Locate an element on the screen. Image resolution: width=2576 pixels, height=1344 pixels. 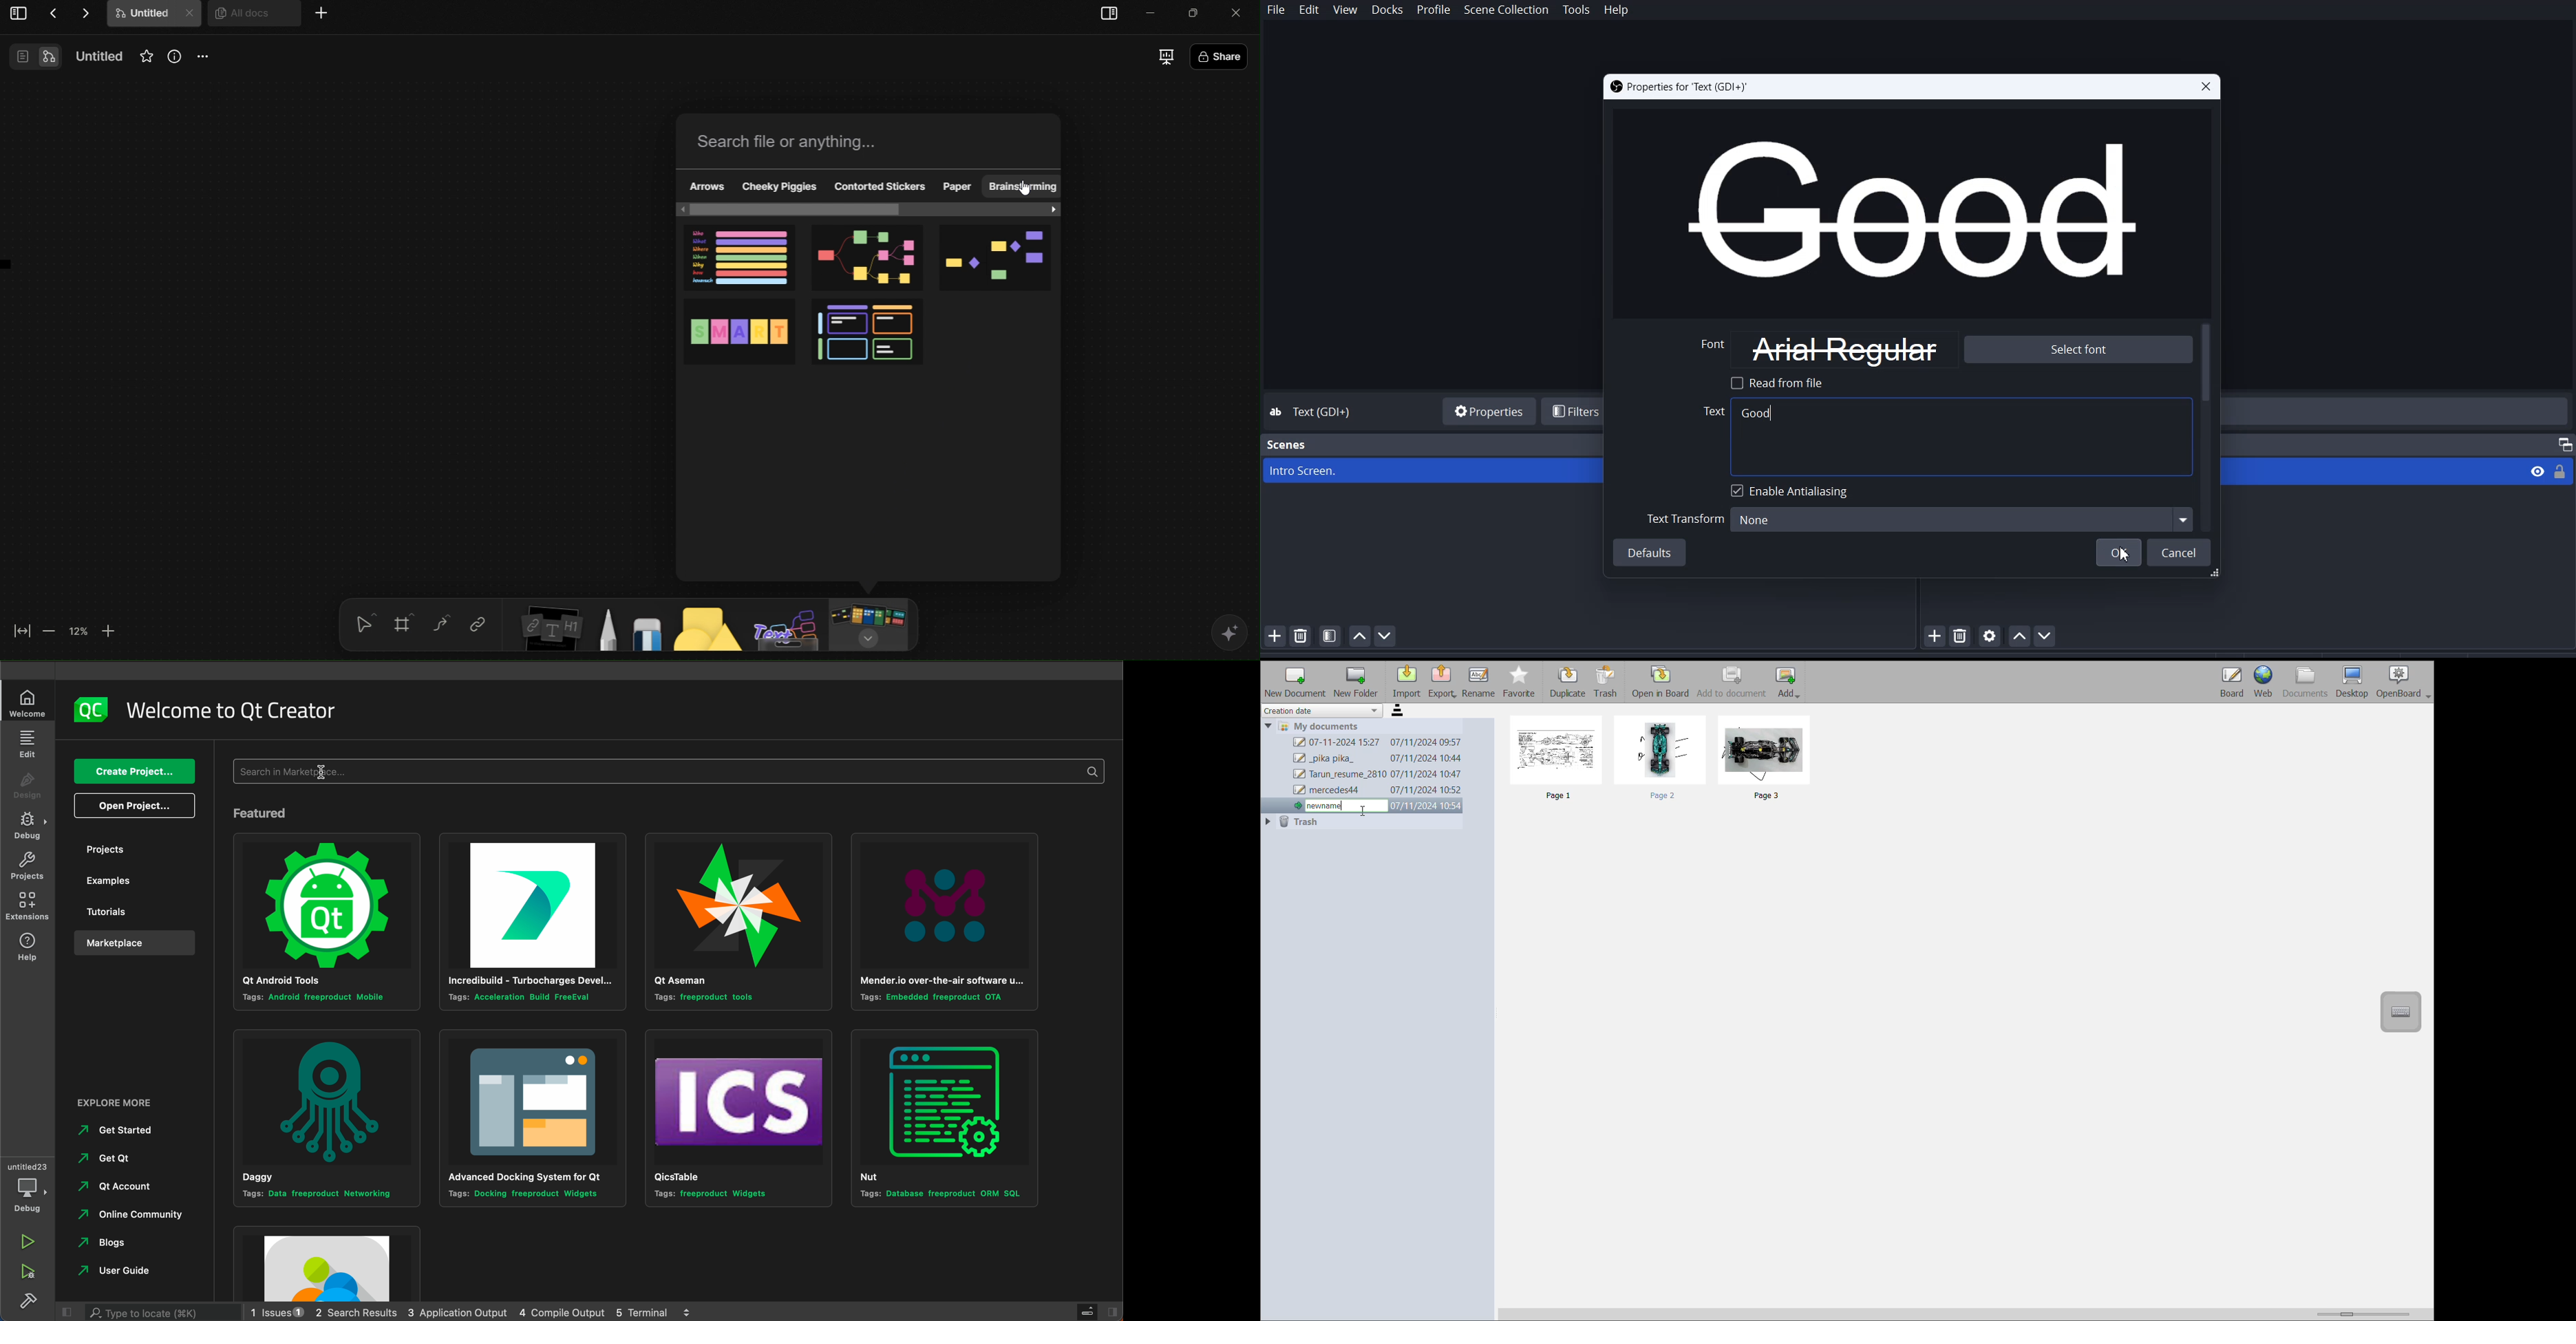
Properties for 'Text (GDI+)' is located at coordinates (1680, 87).